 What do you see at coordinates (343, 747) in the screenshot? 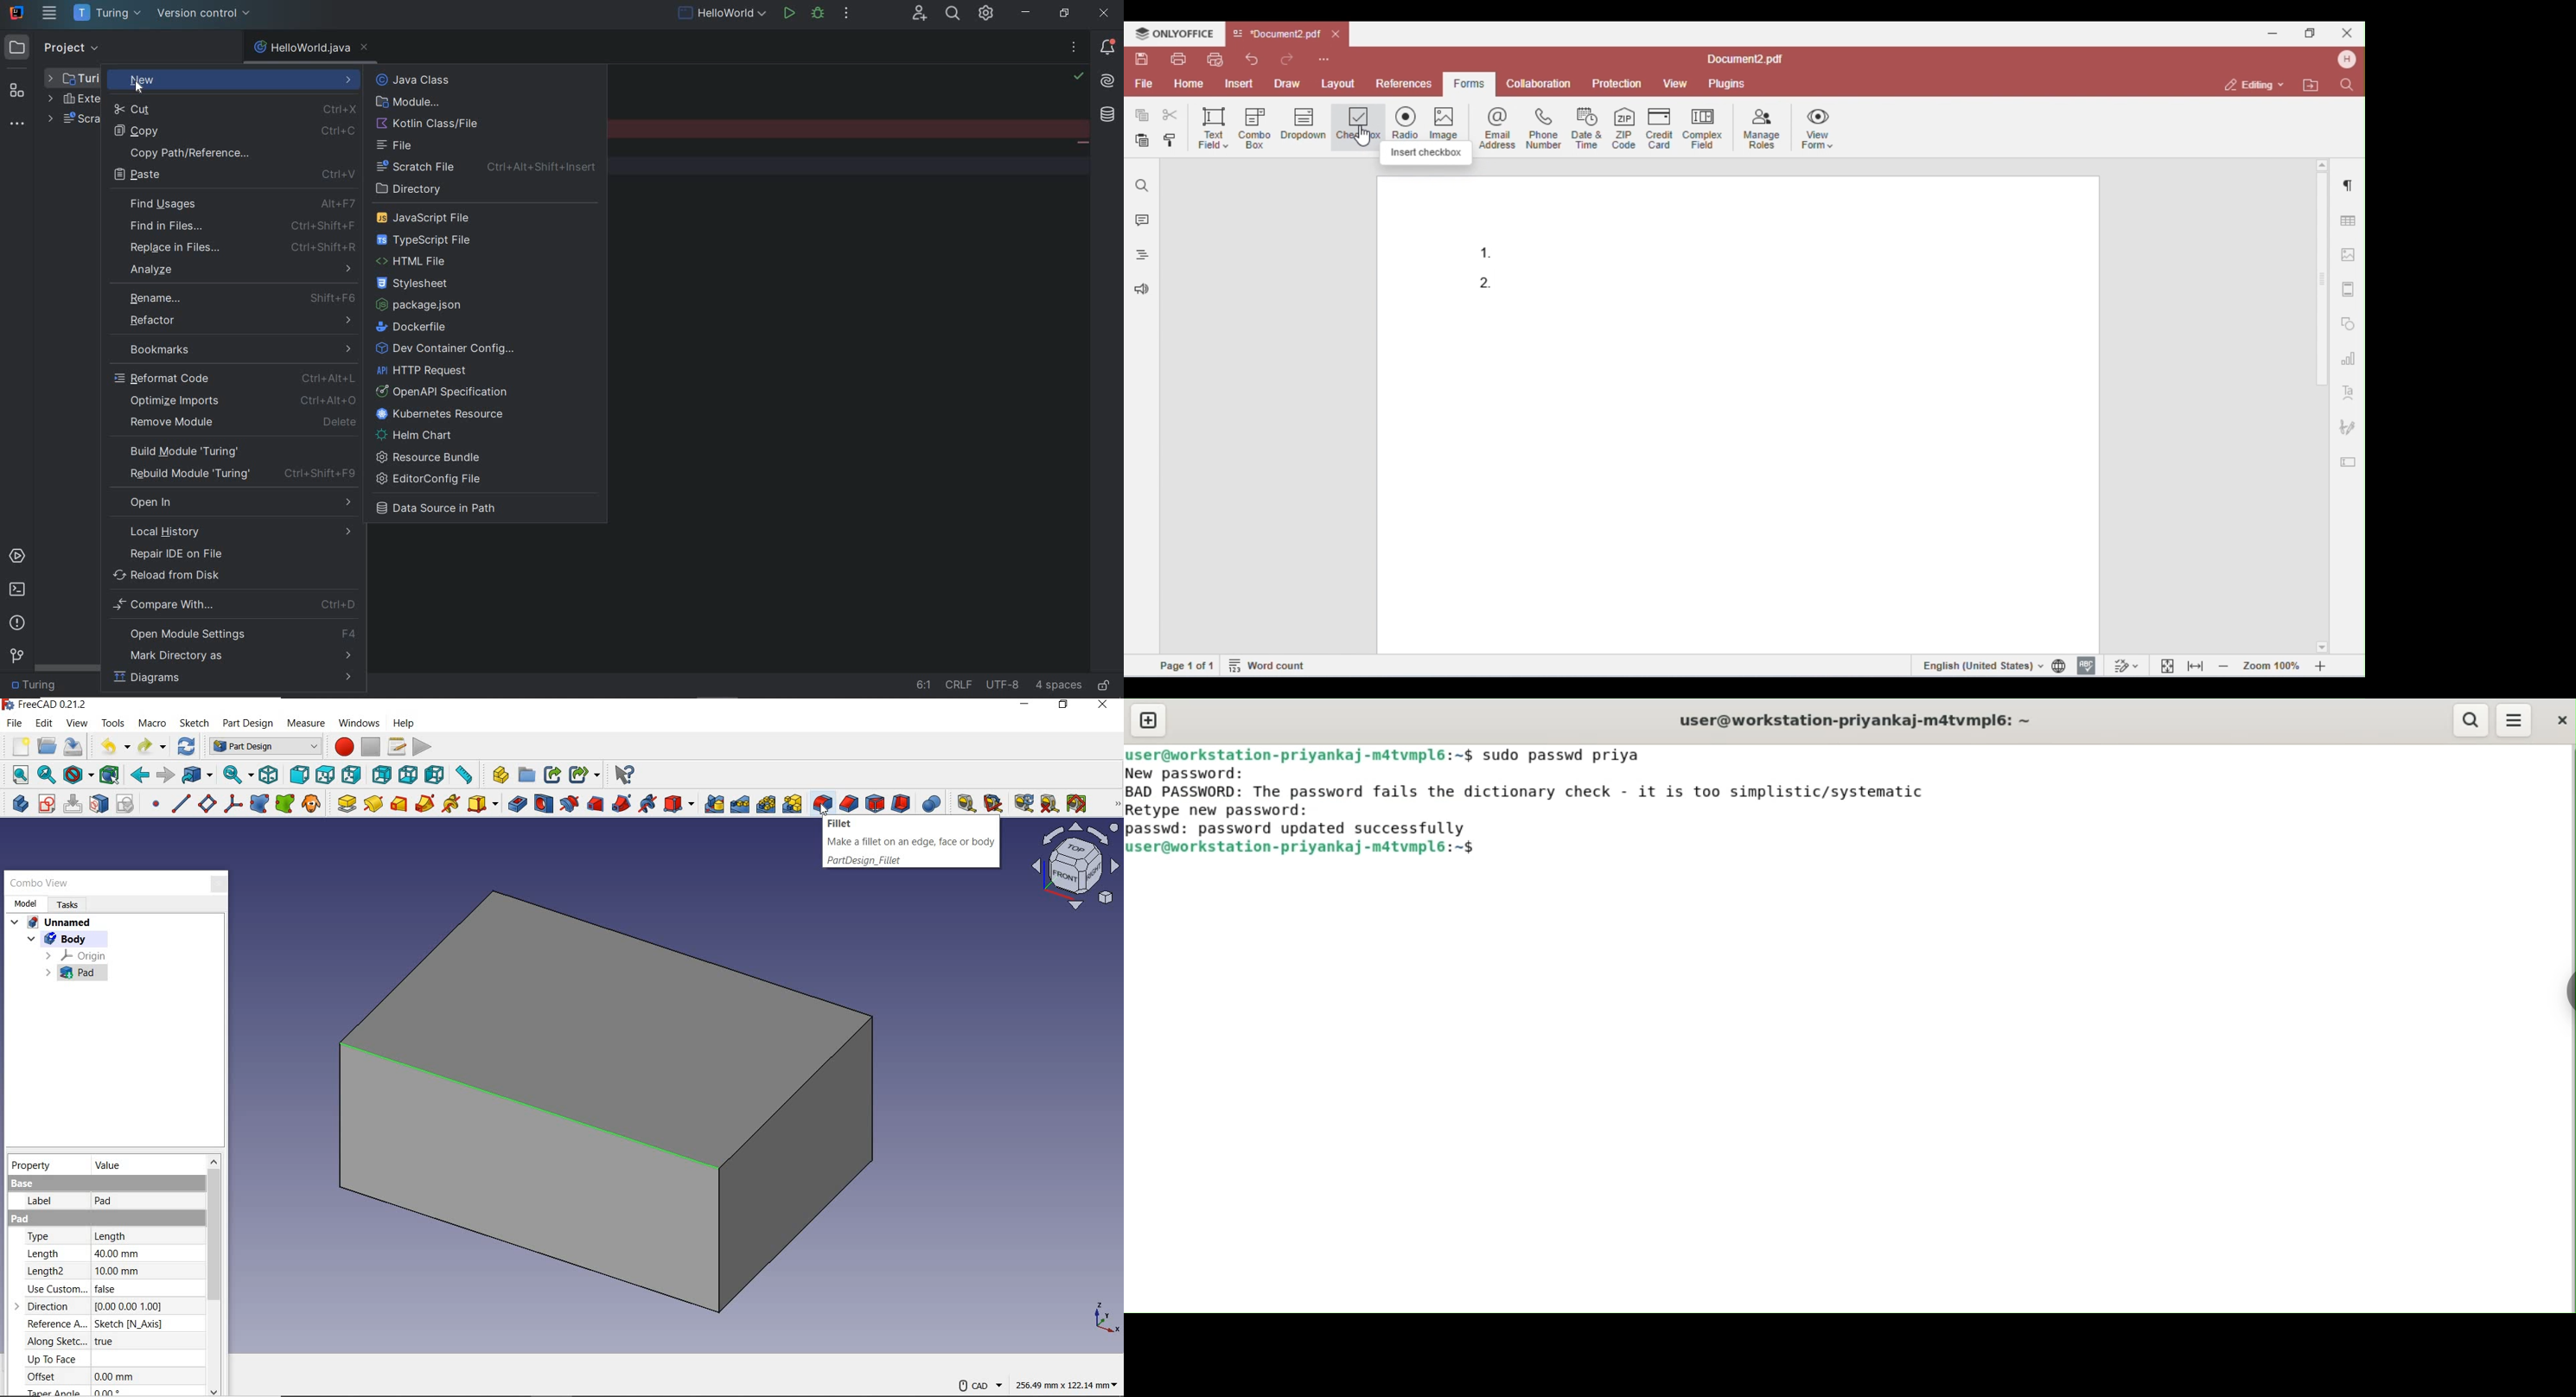
I see `macro recording` at bounding box center [343, 747].